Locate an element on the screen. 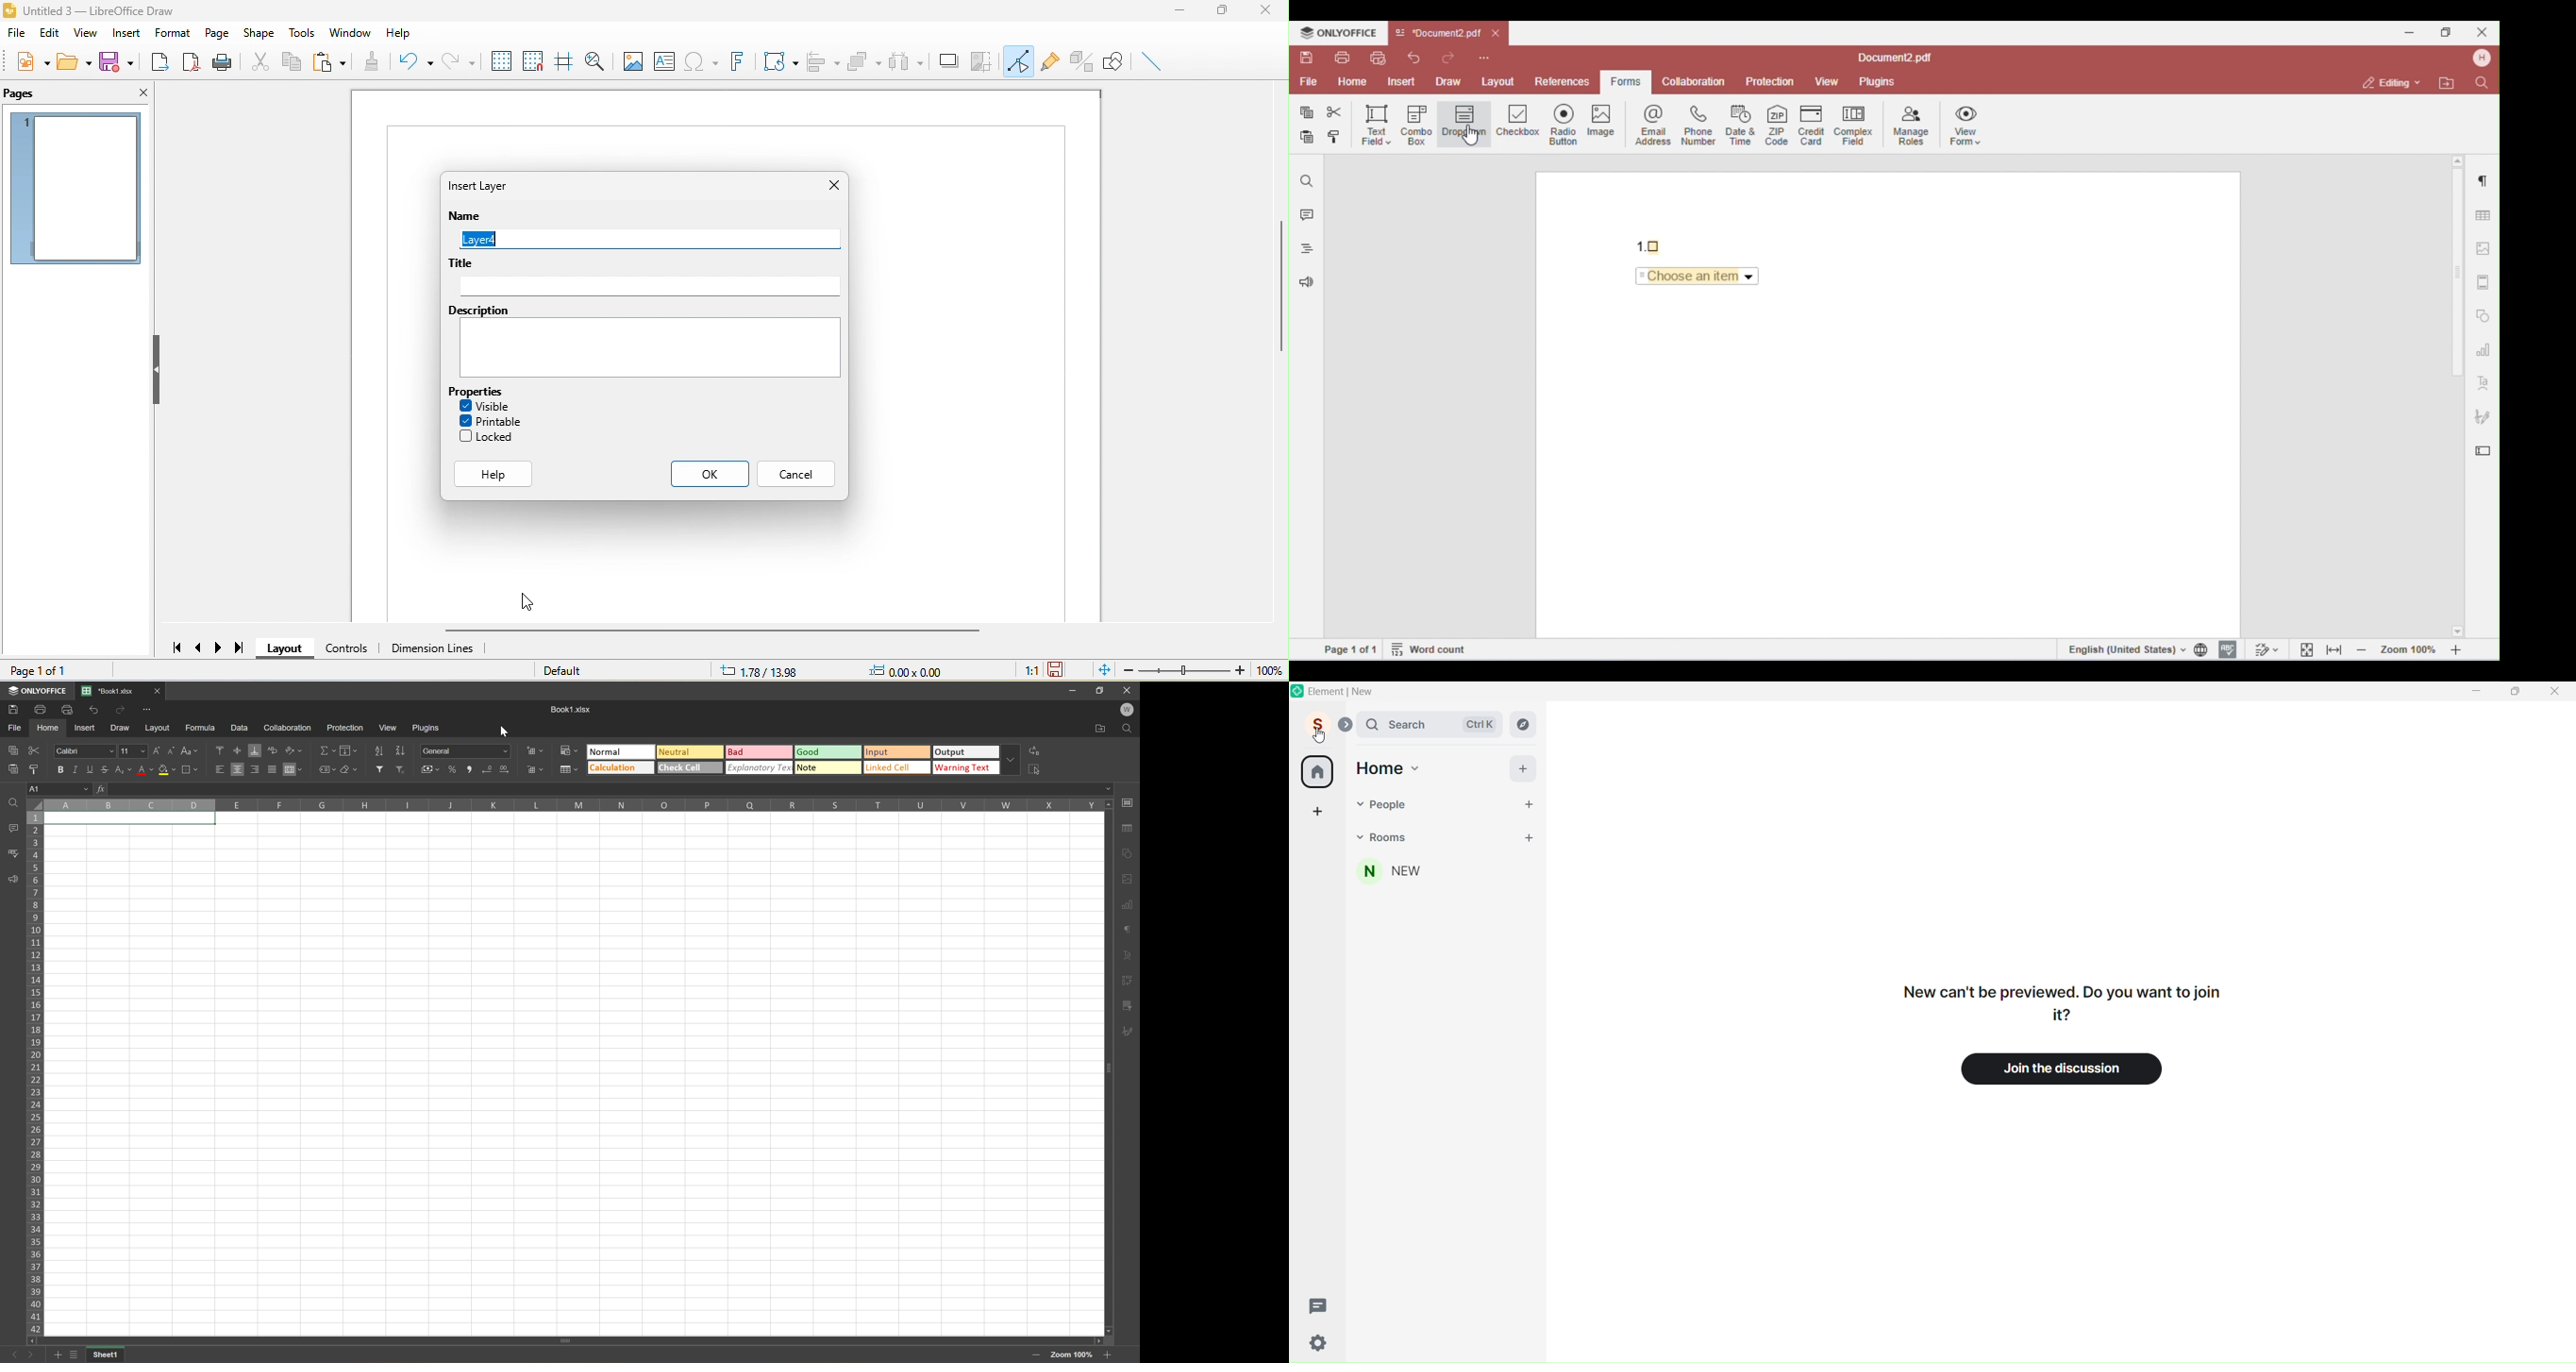 The width and height of the screenshot is (2576, 1372). align object is located at coordinates (827, 59).